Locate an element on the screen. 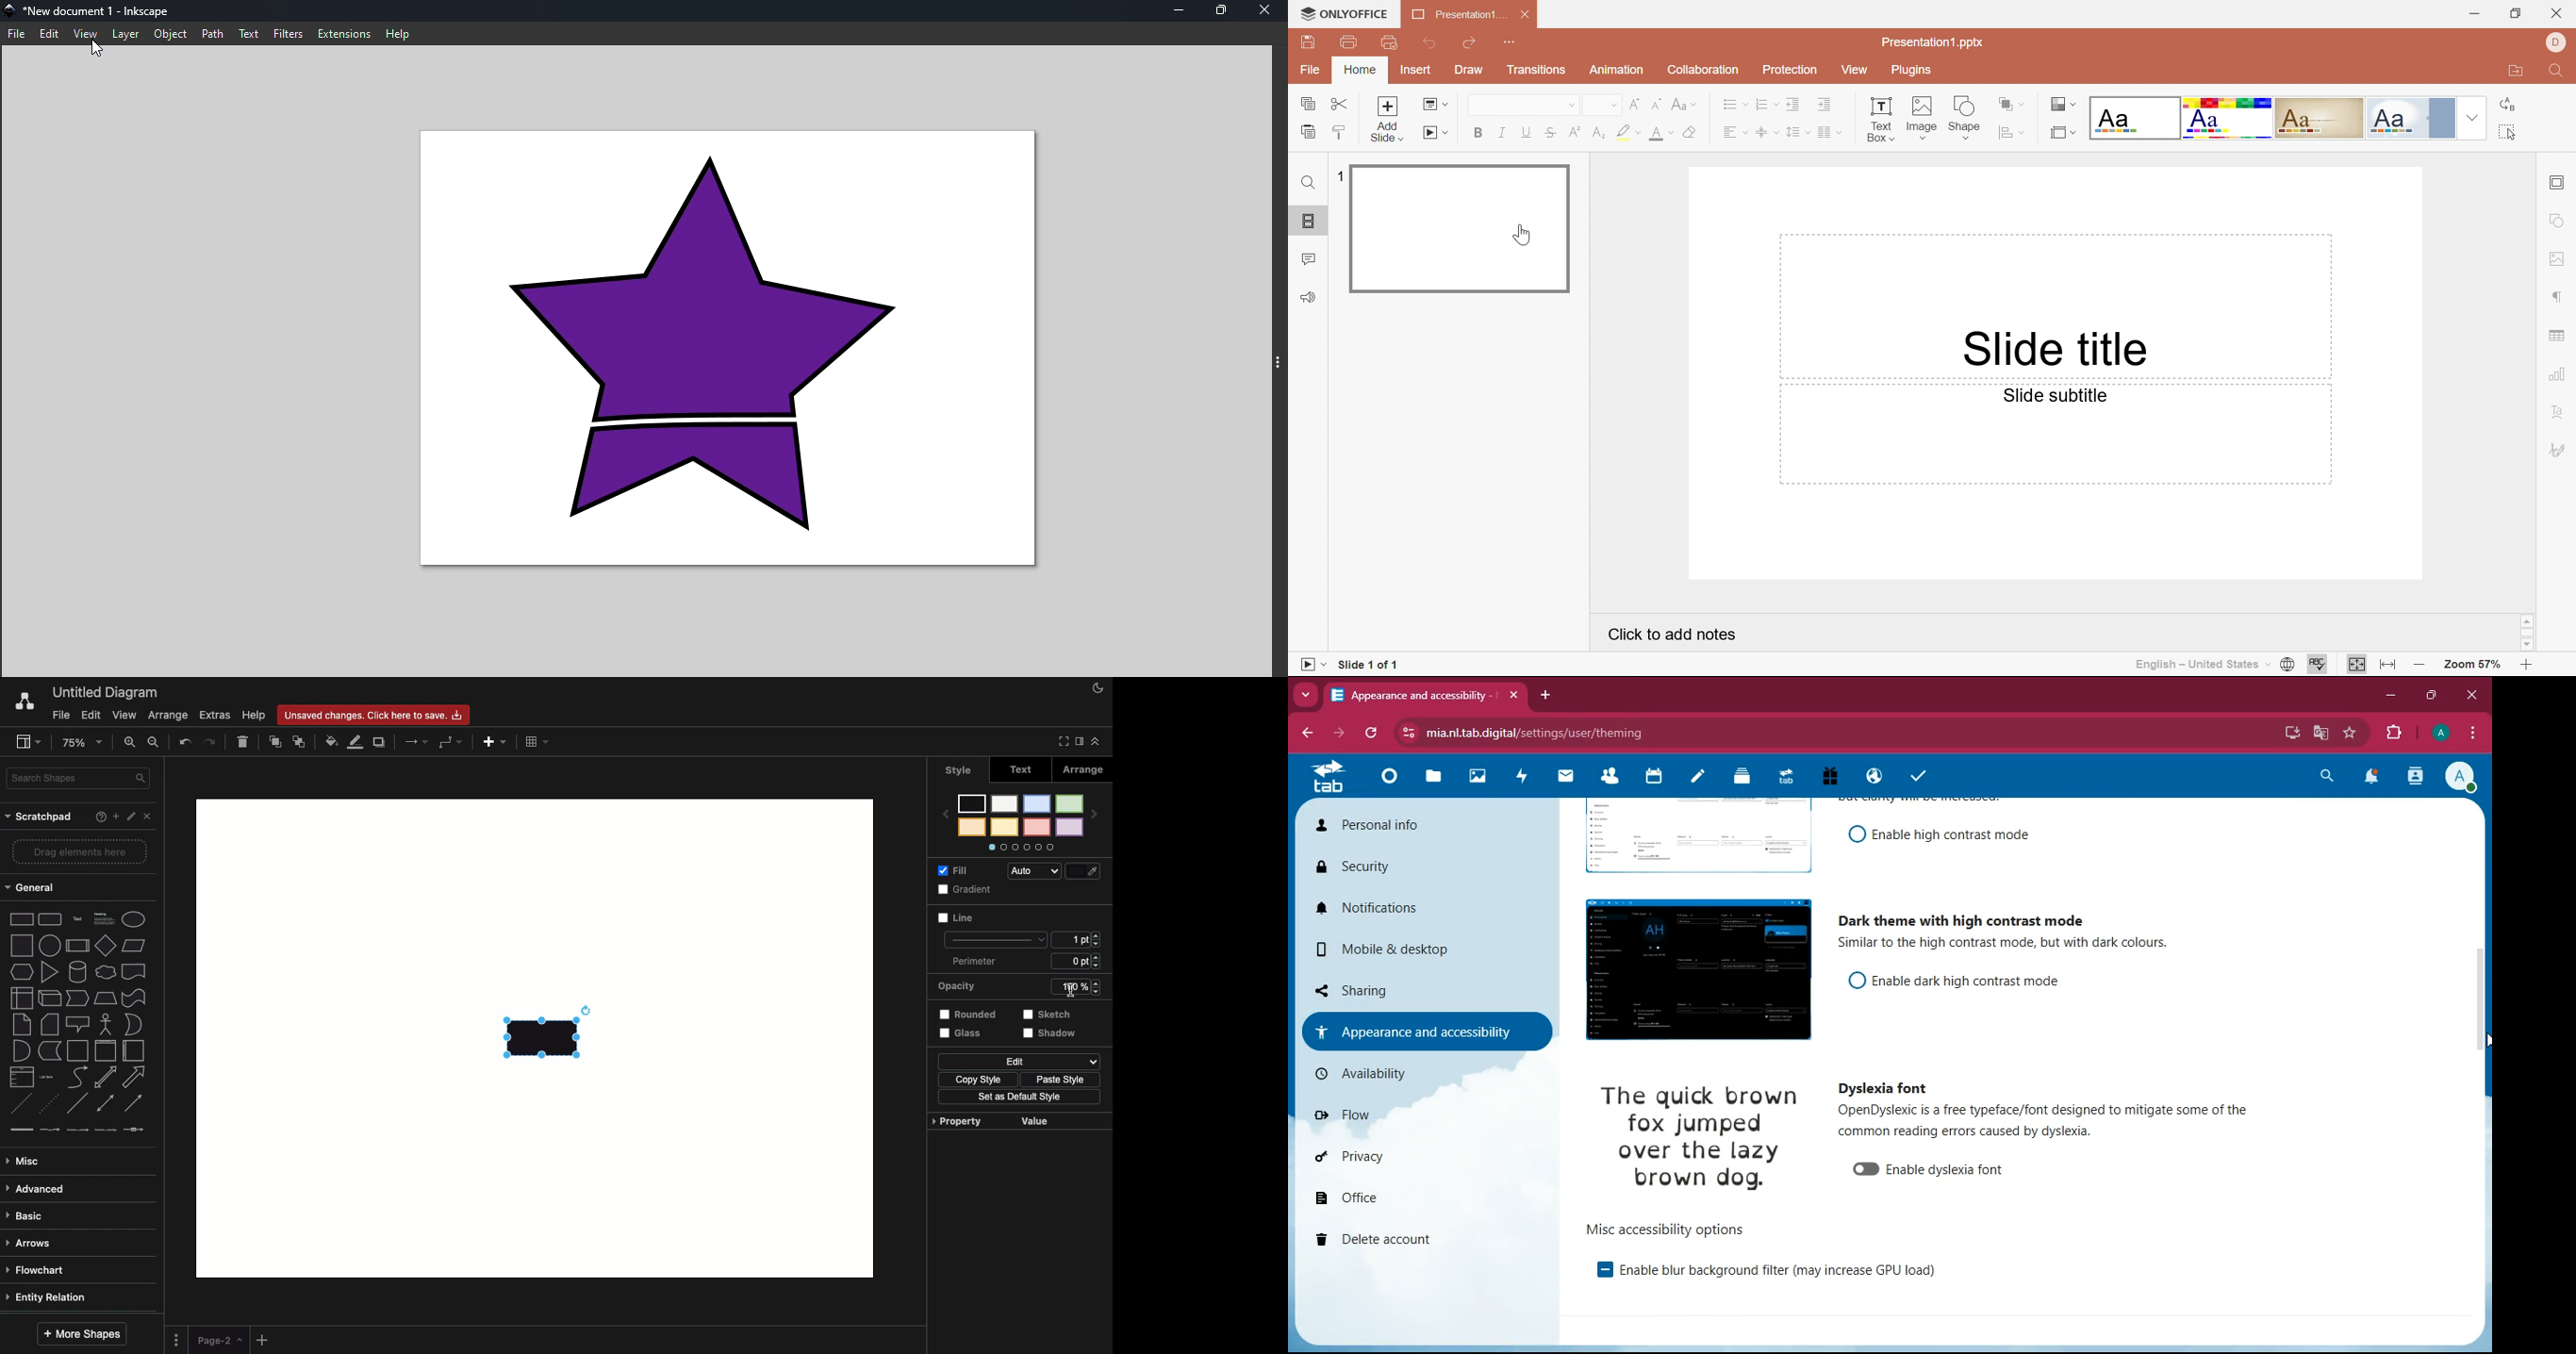  Rounded rectangle is located at coordinates (52, 920).